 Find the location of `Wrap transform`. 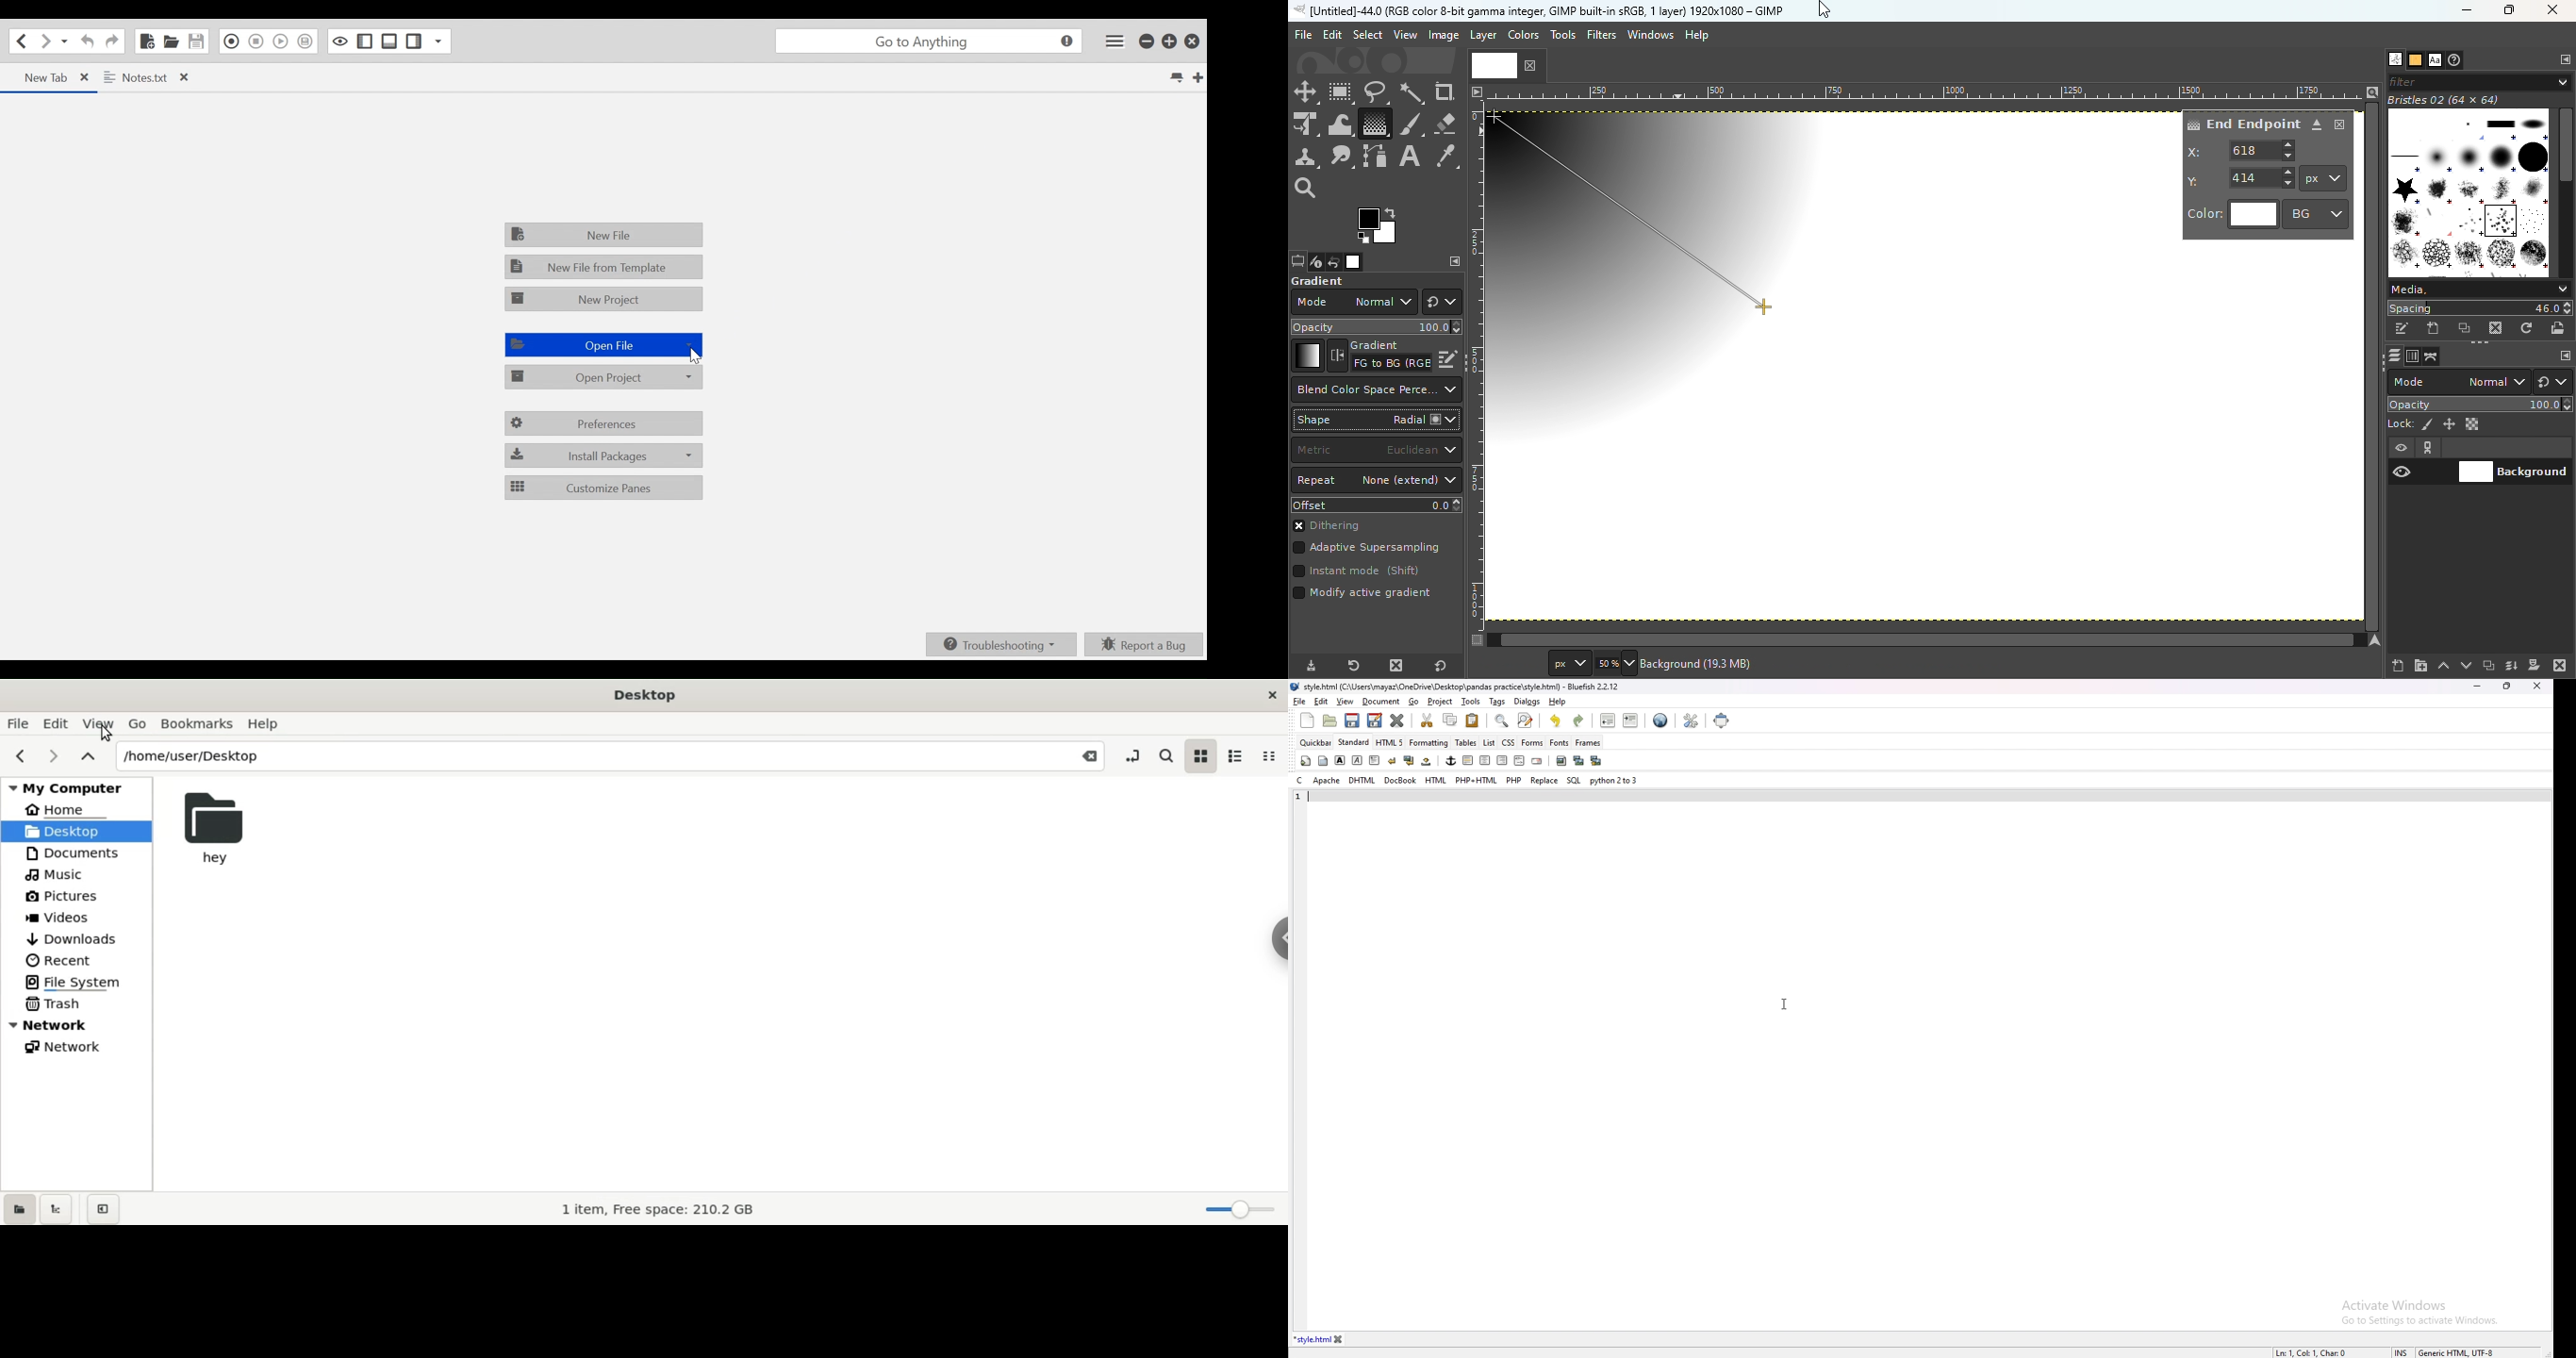

Wrap transform is located at coordinates (1338, 124).